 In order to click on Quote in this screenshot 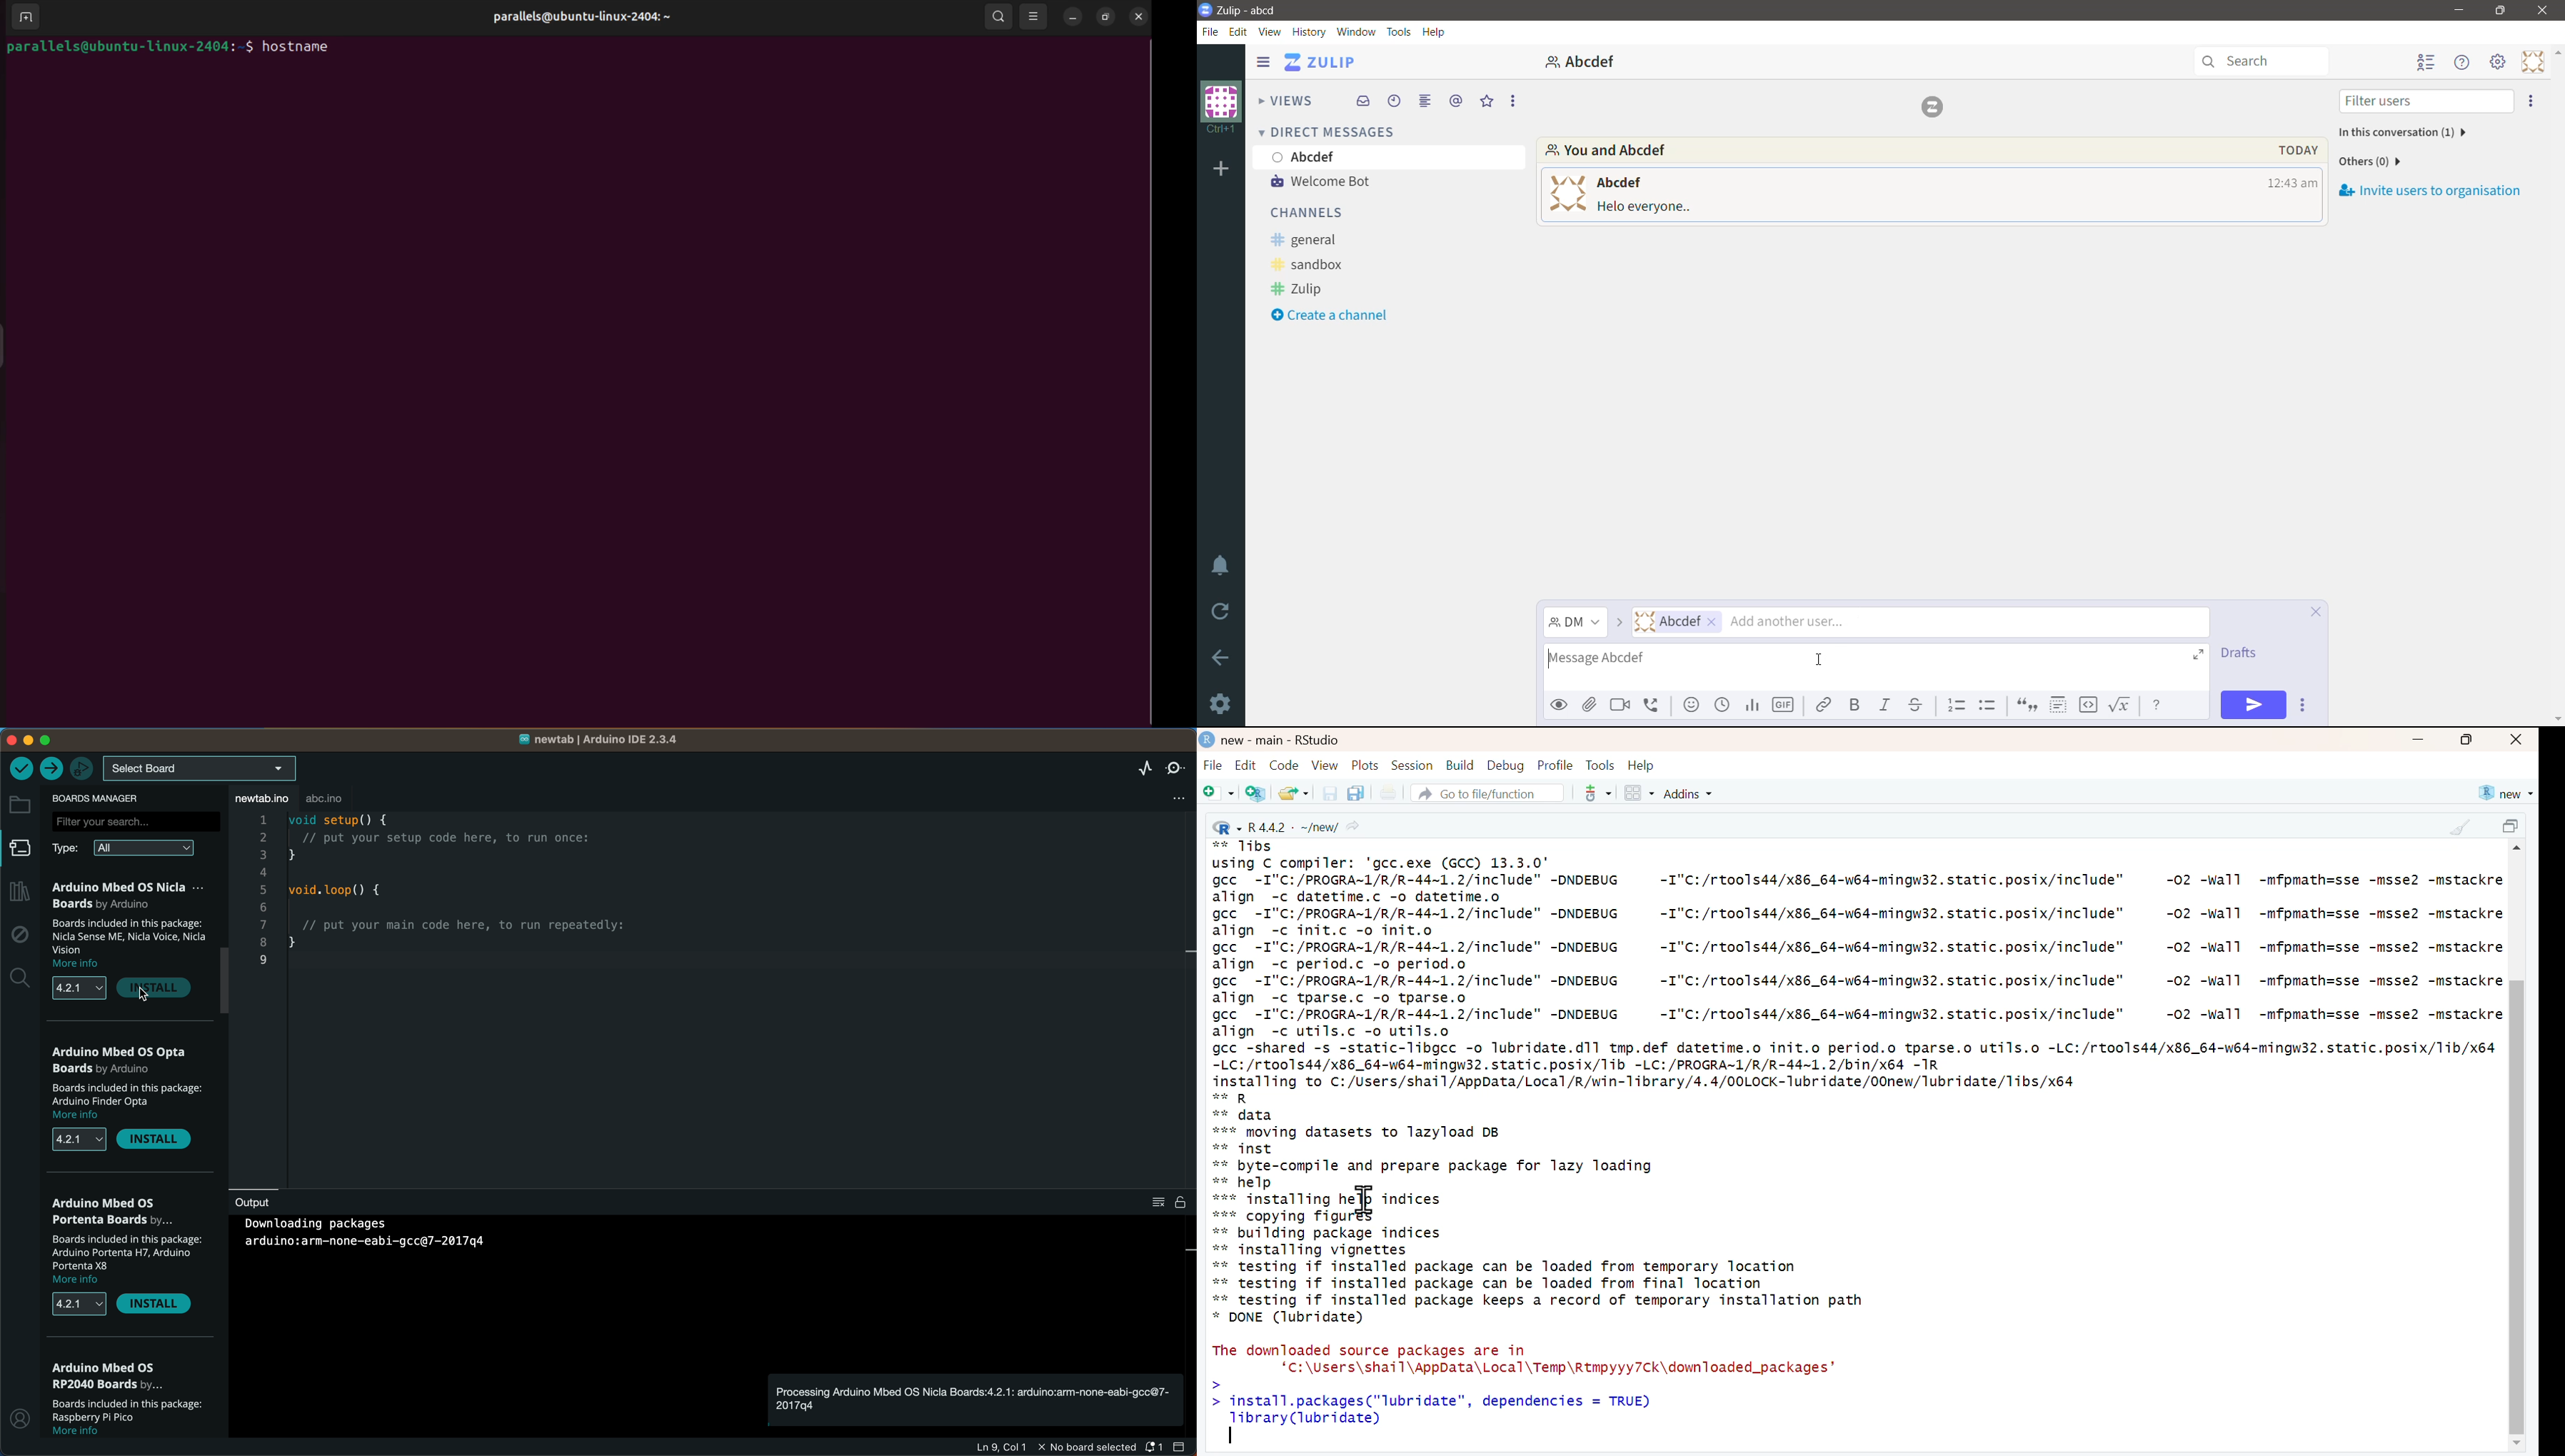, I will do `click(2028, 705)`.